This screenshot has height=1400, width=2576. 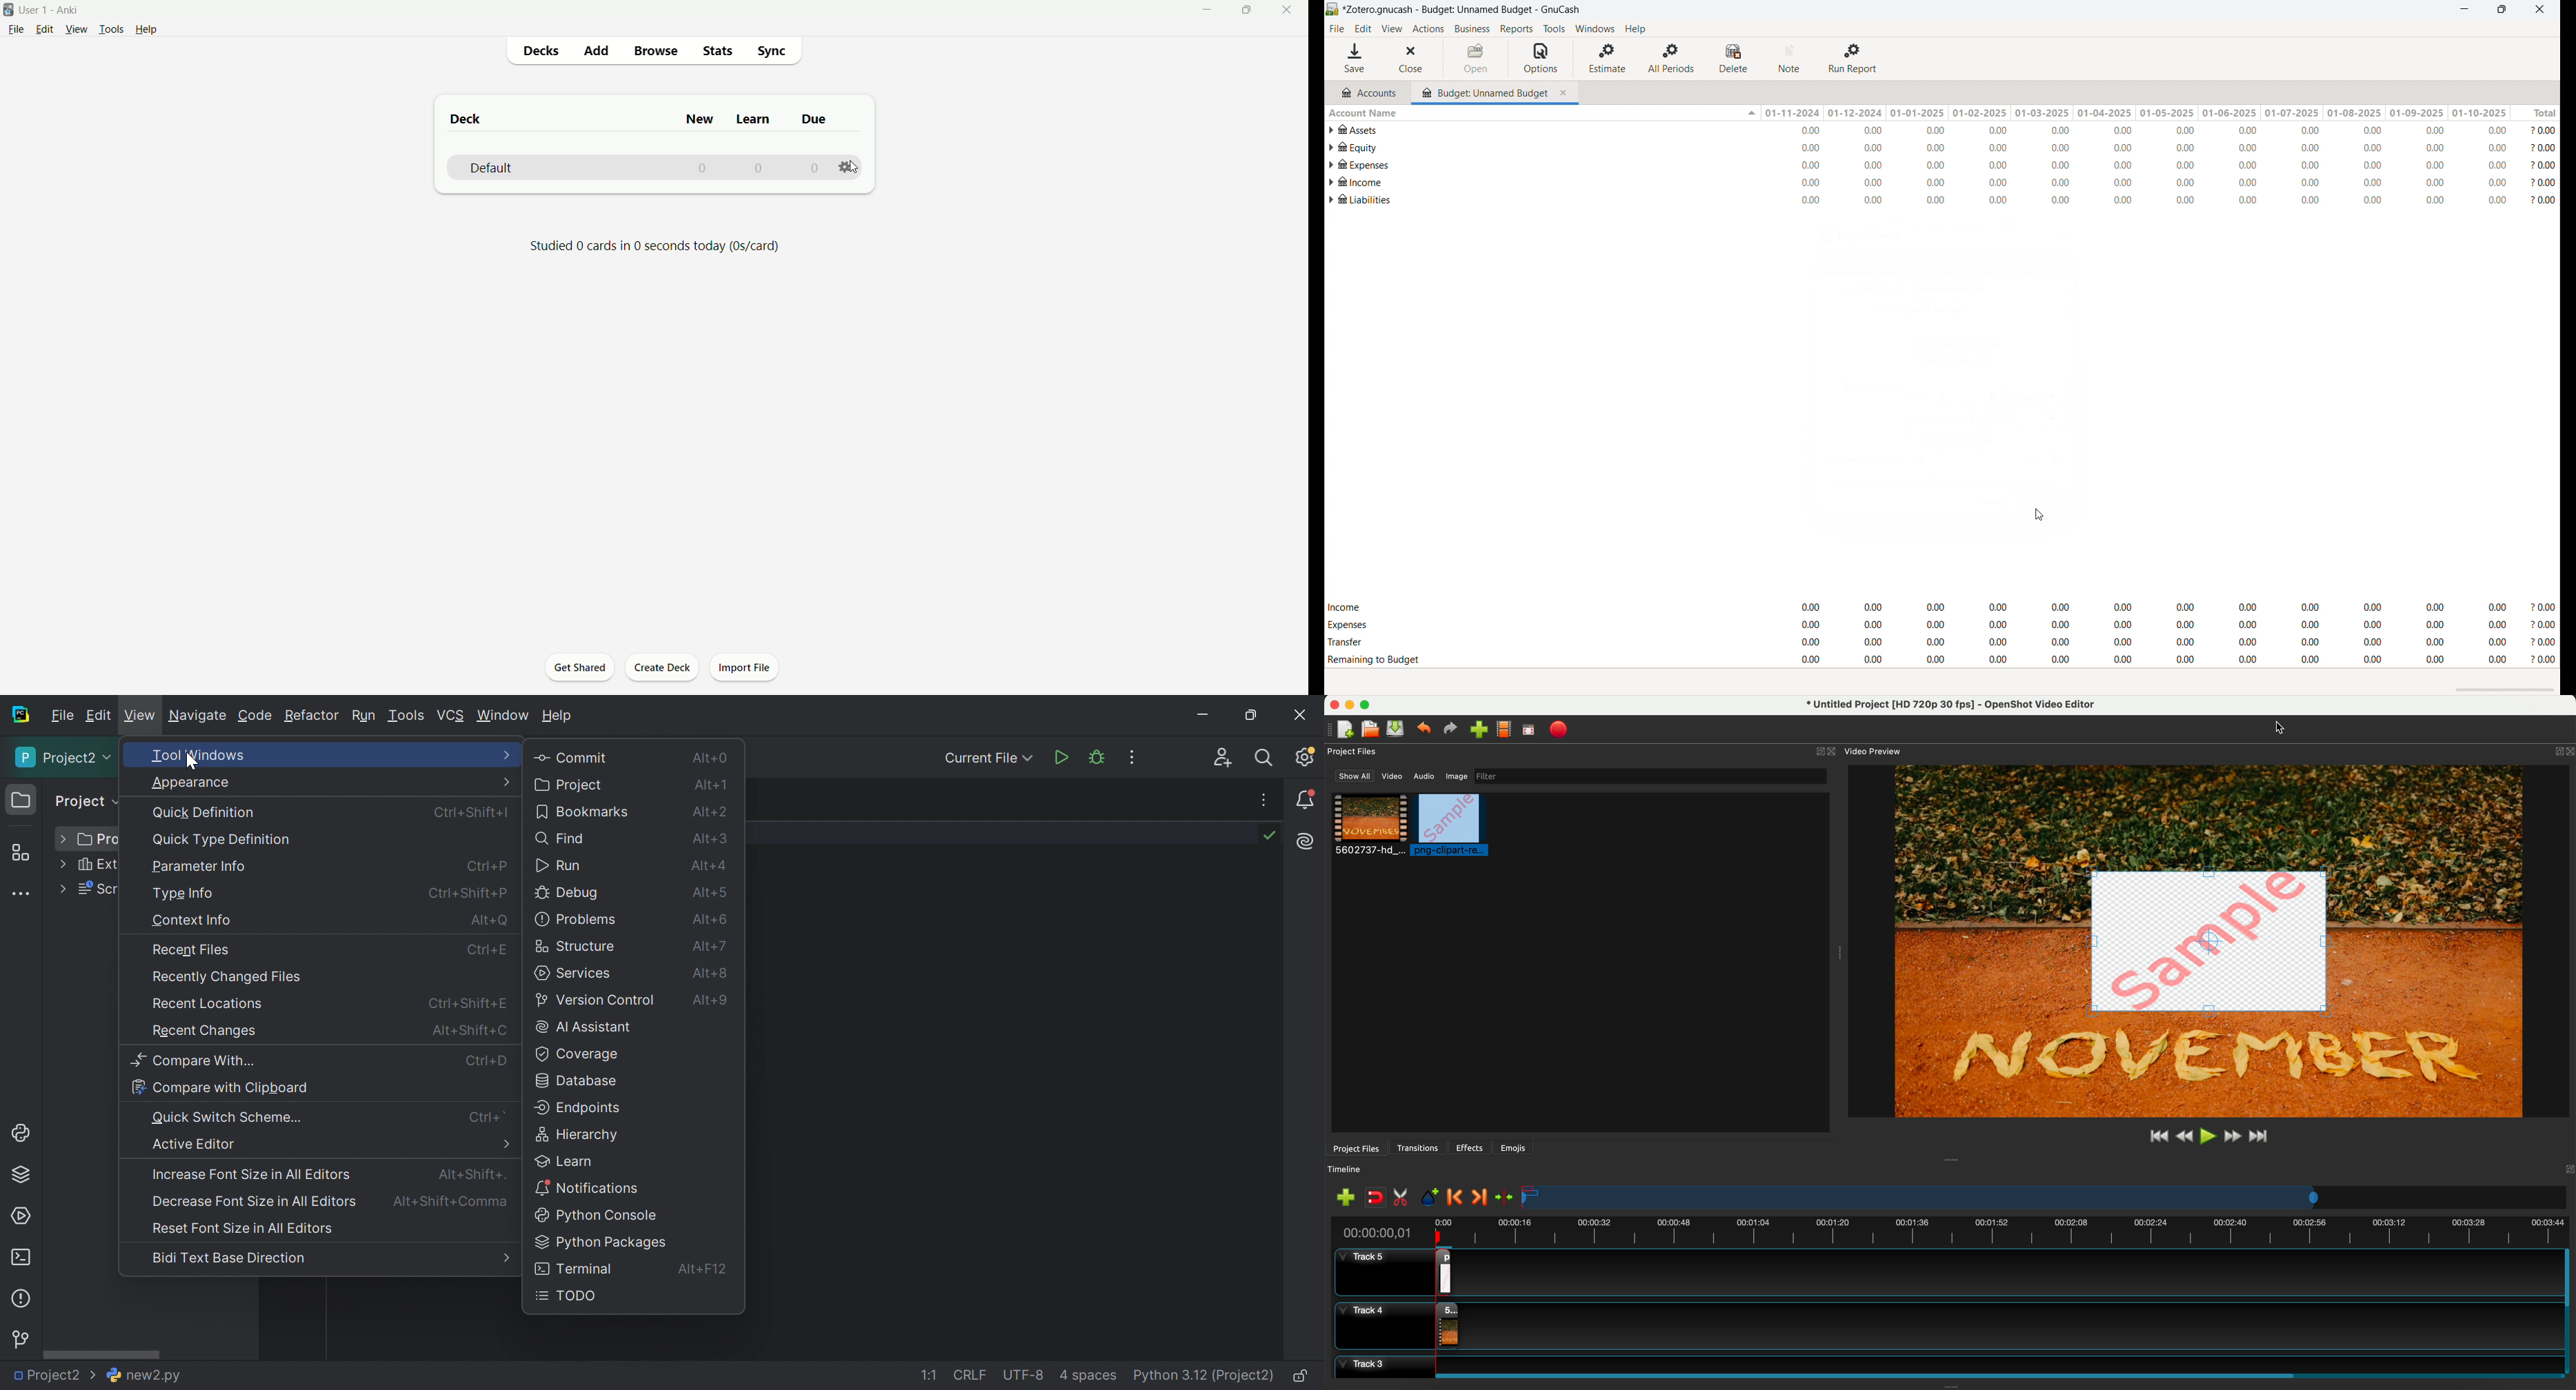 What do you see at coordinates (1472, 29) in the screenshot?
I see `business` at bounding box center [1472, 29].